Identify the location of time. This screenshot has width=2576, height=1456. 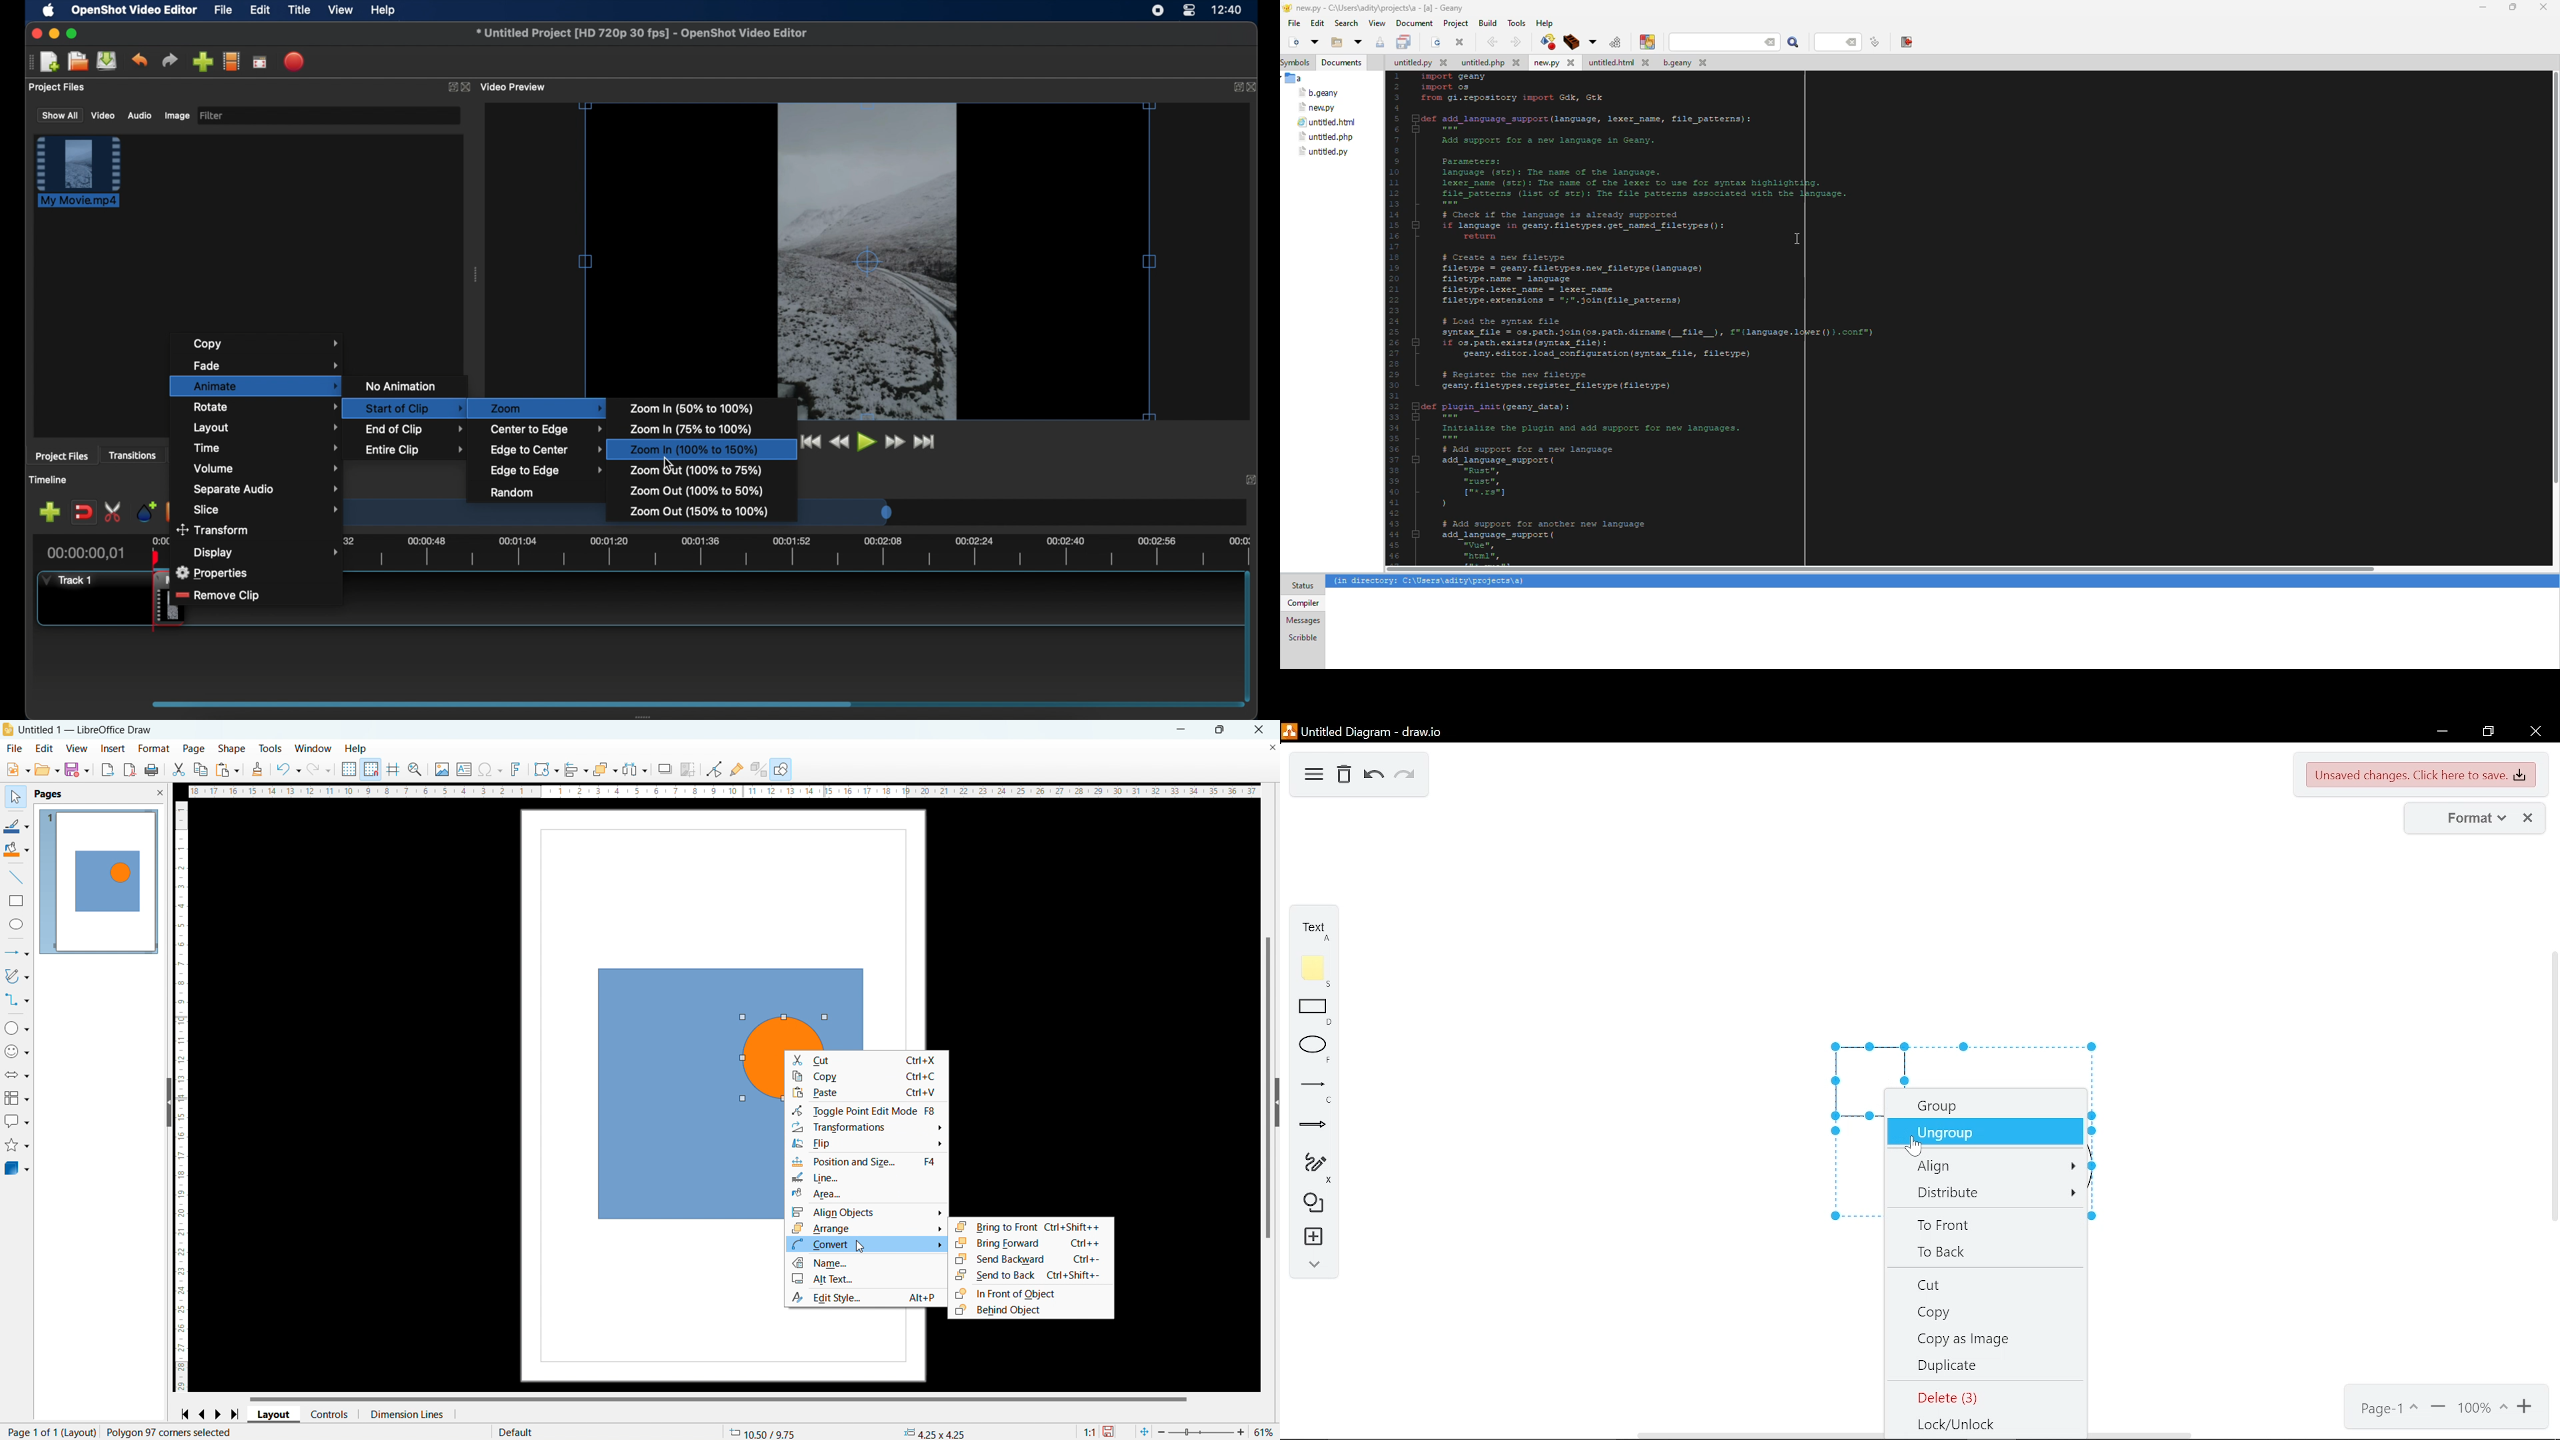
(1228, 11).